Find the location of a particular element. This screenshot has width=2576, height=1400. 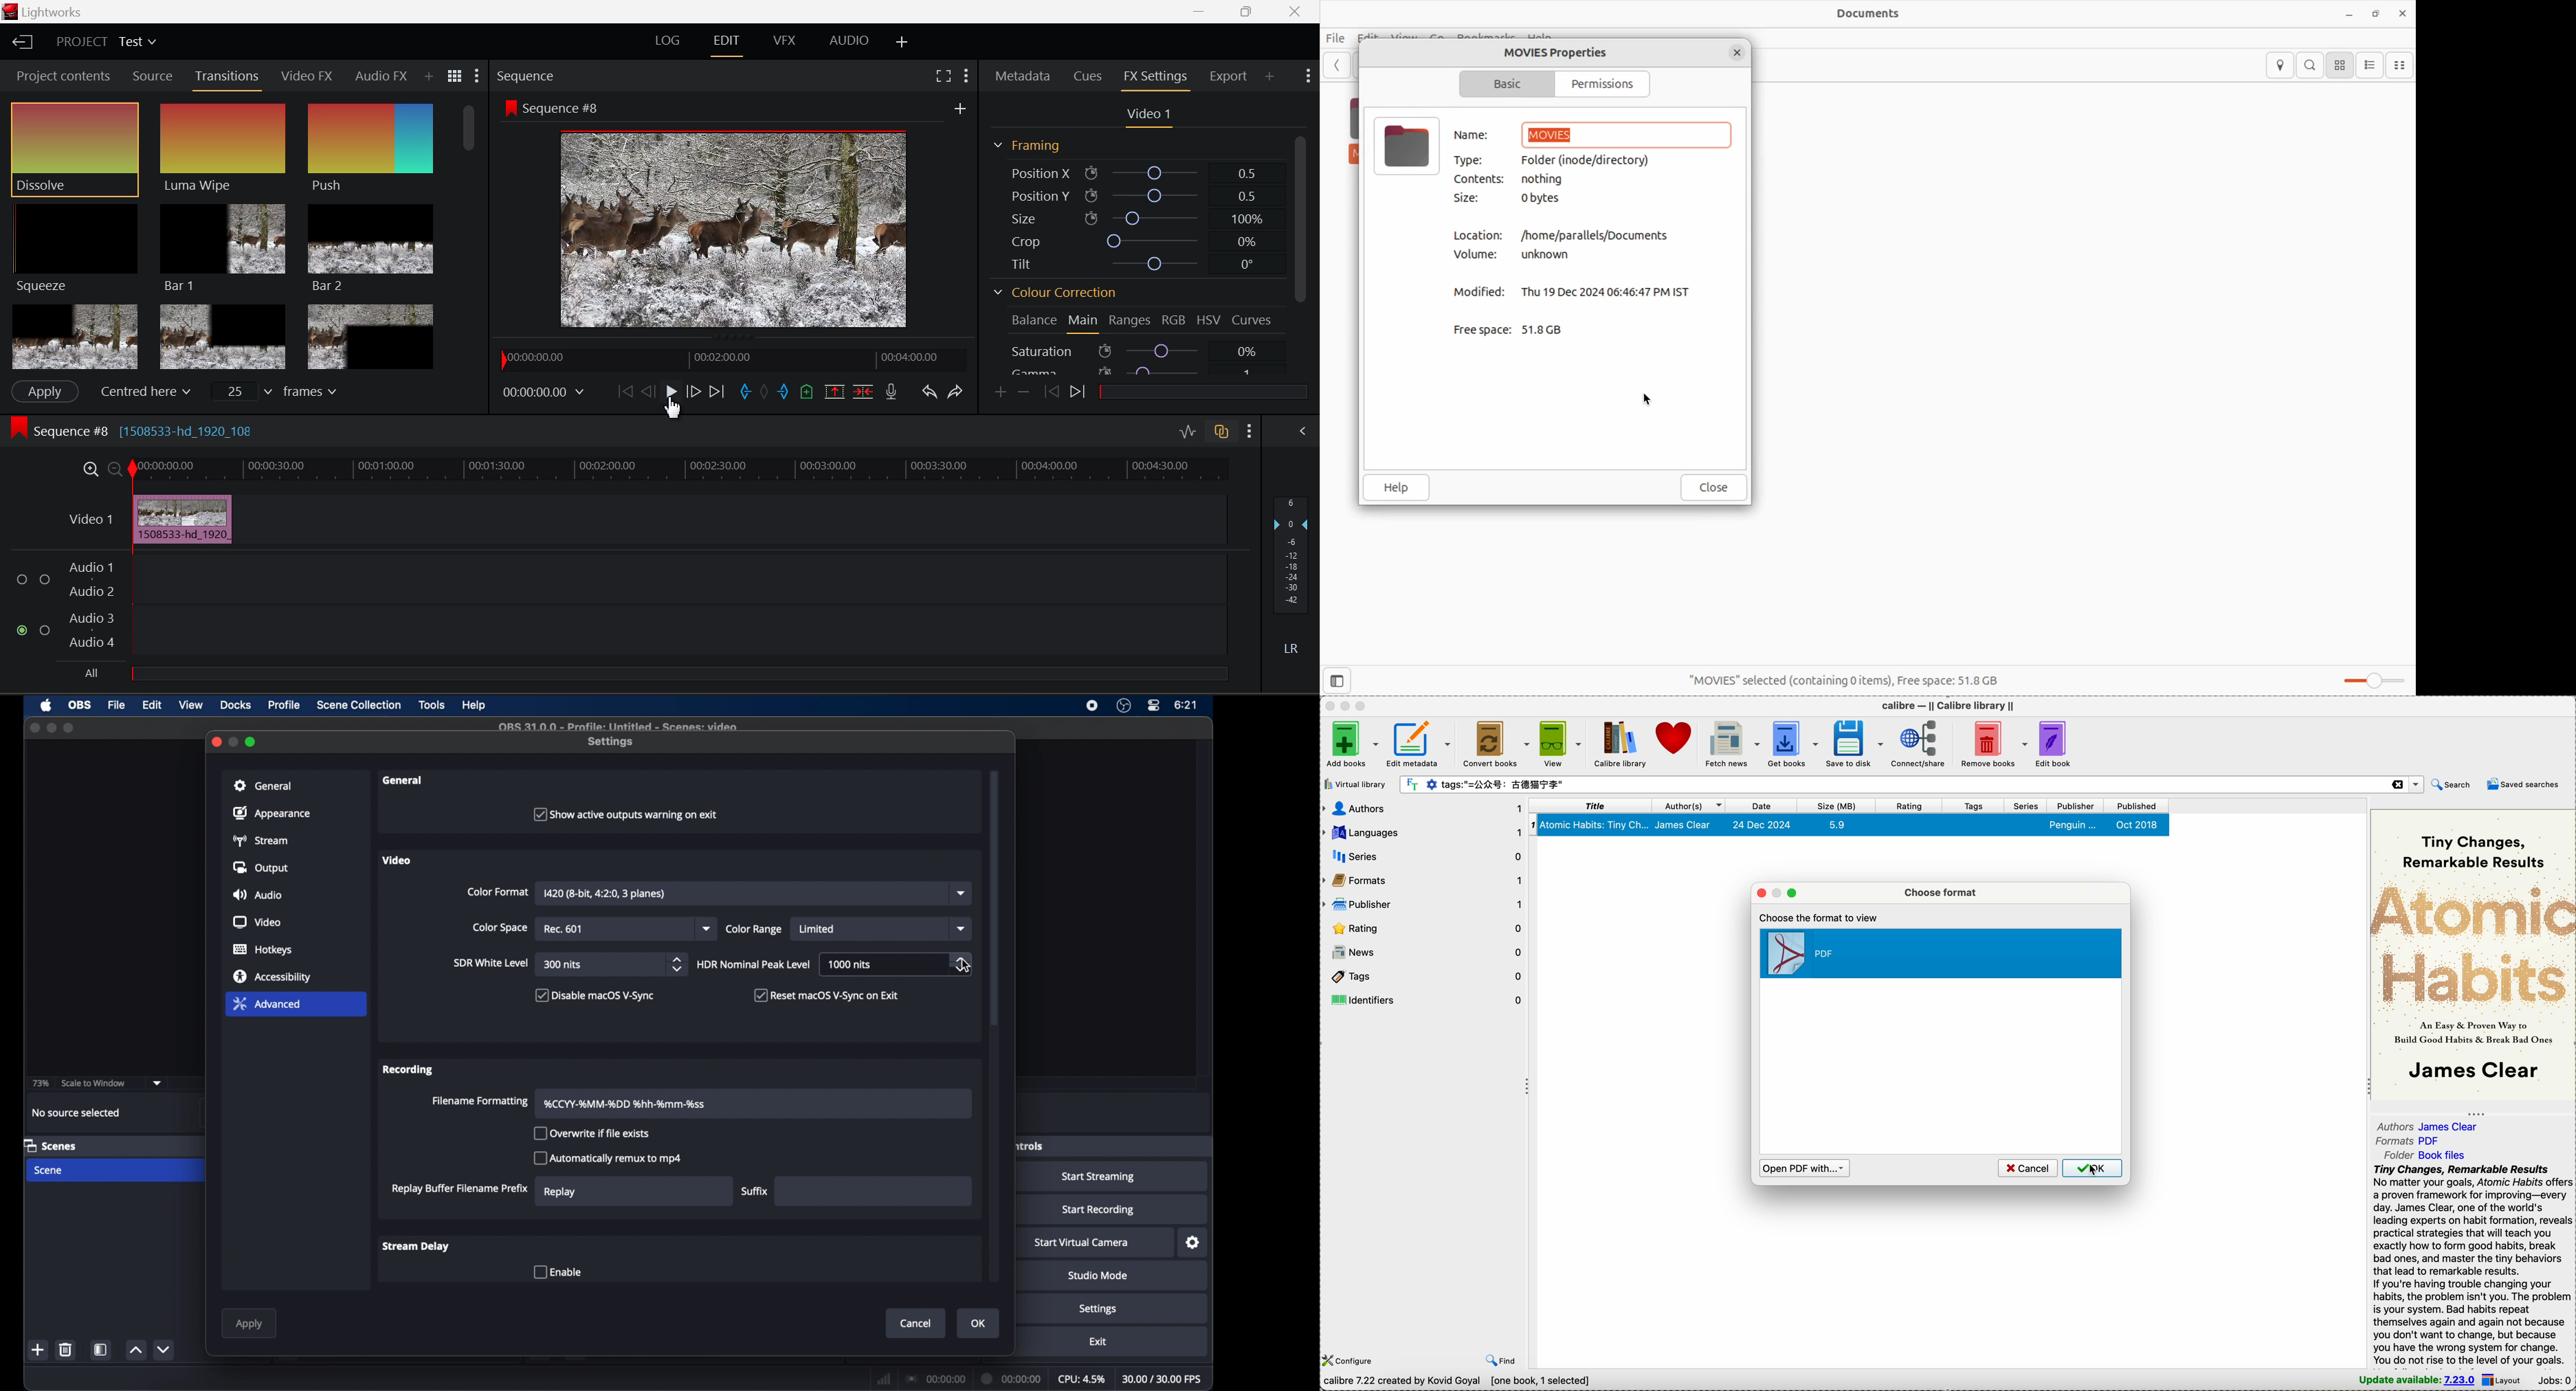

Redo is located at coordinates (958, 392).